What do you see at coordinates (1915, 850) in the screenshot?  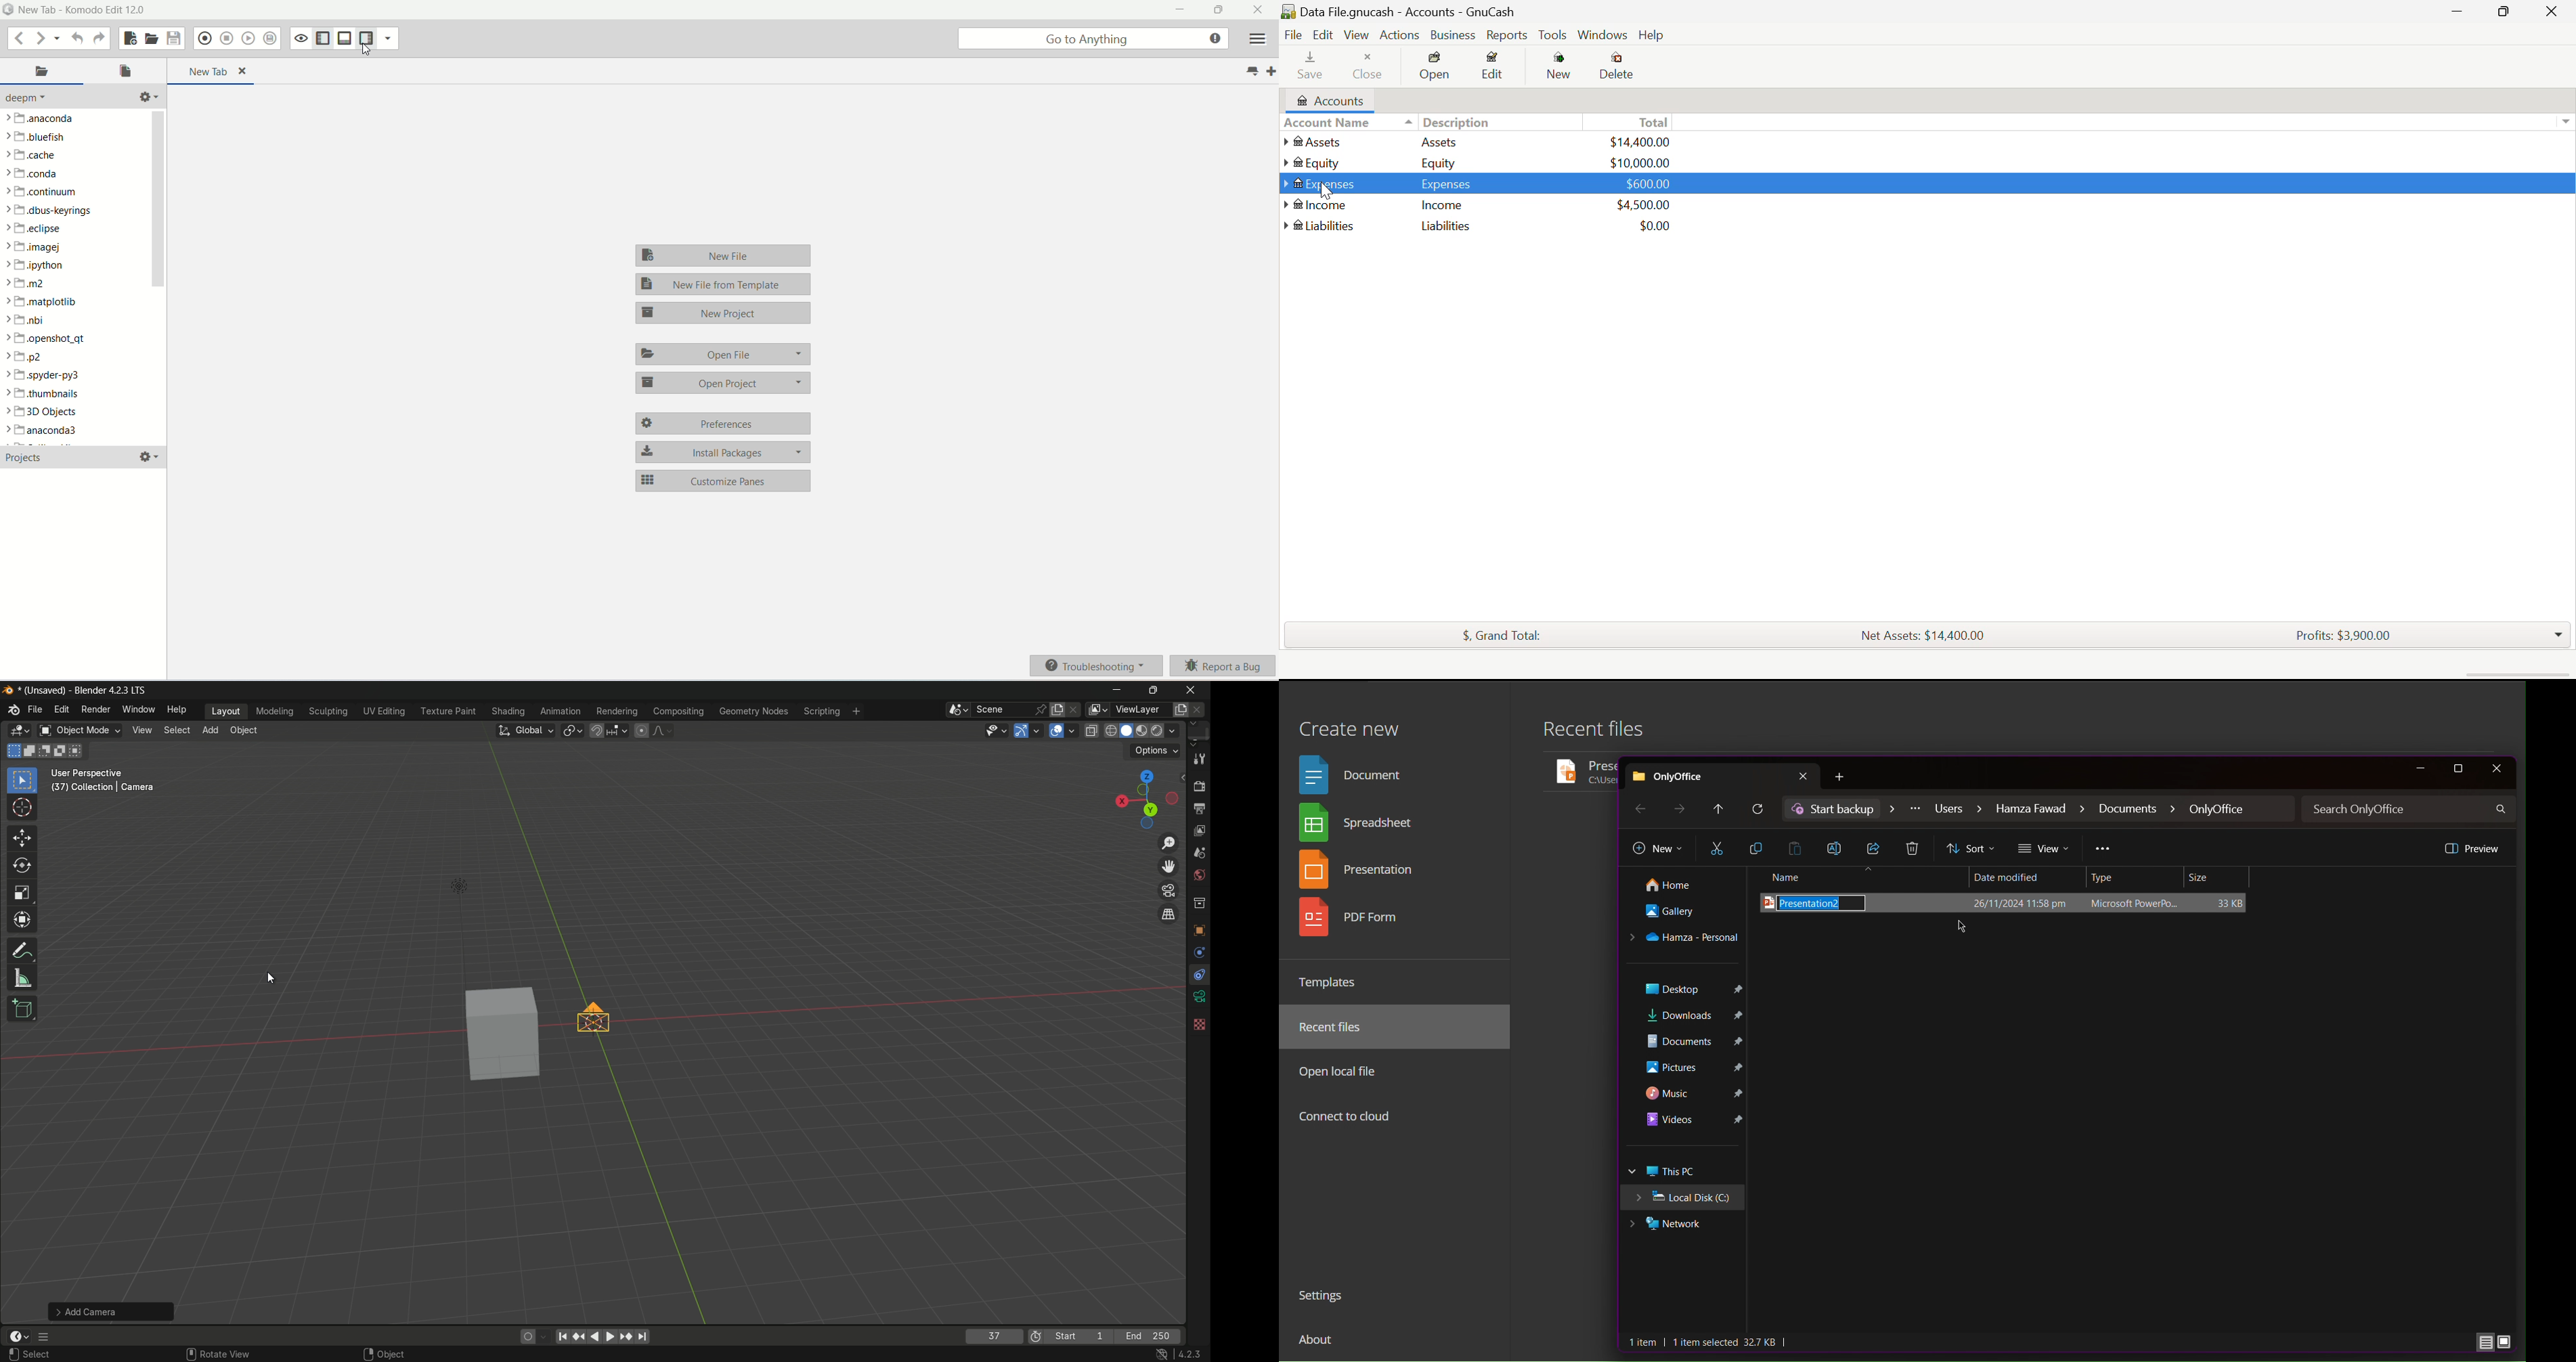 I see `Delete` at bounding box center [1915, 850].